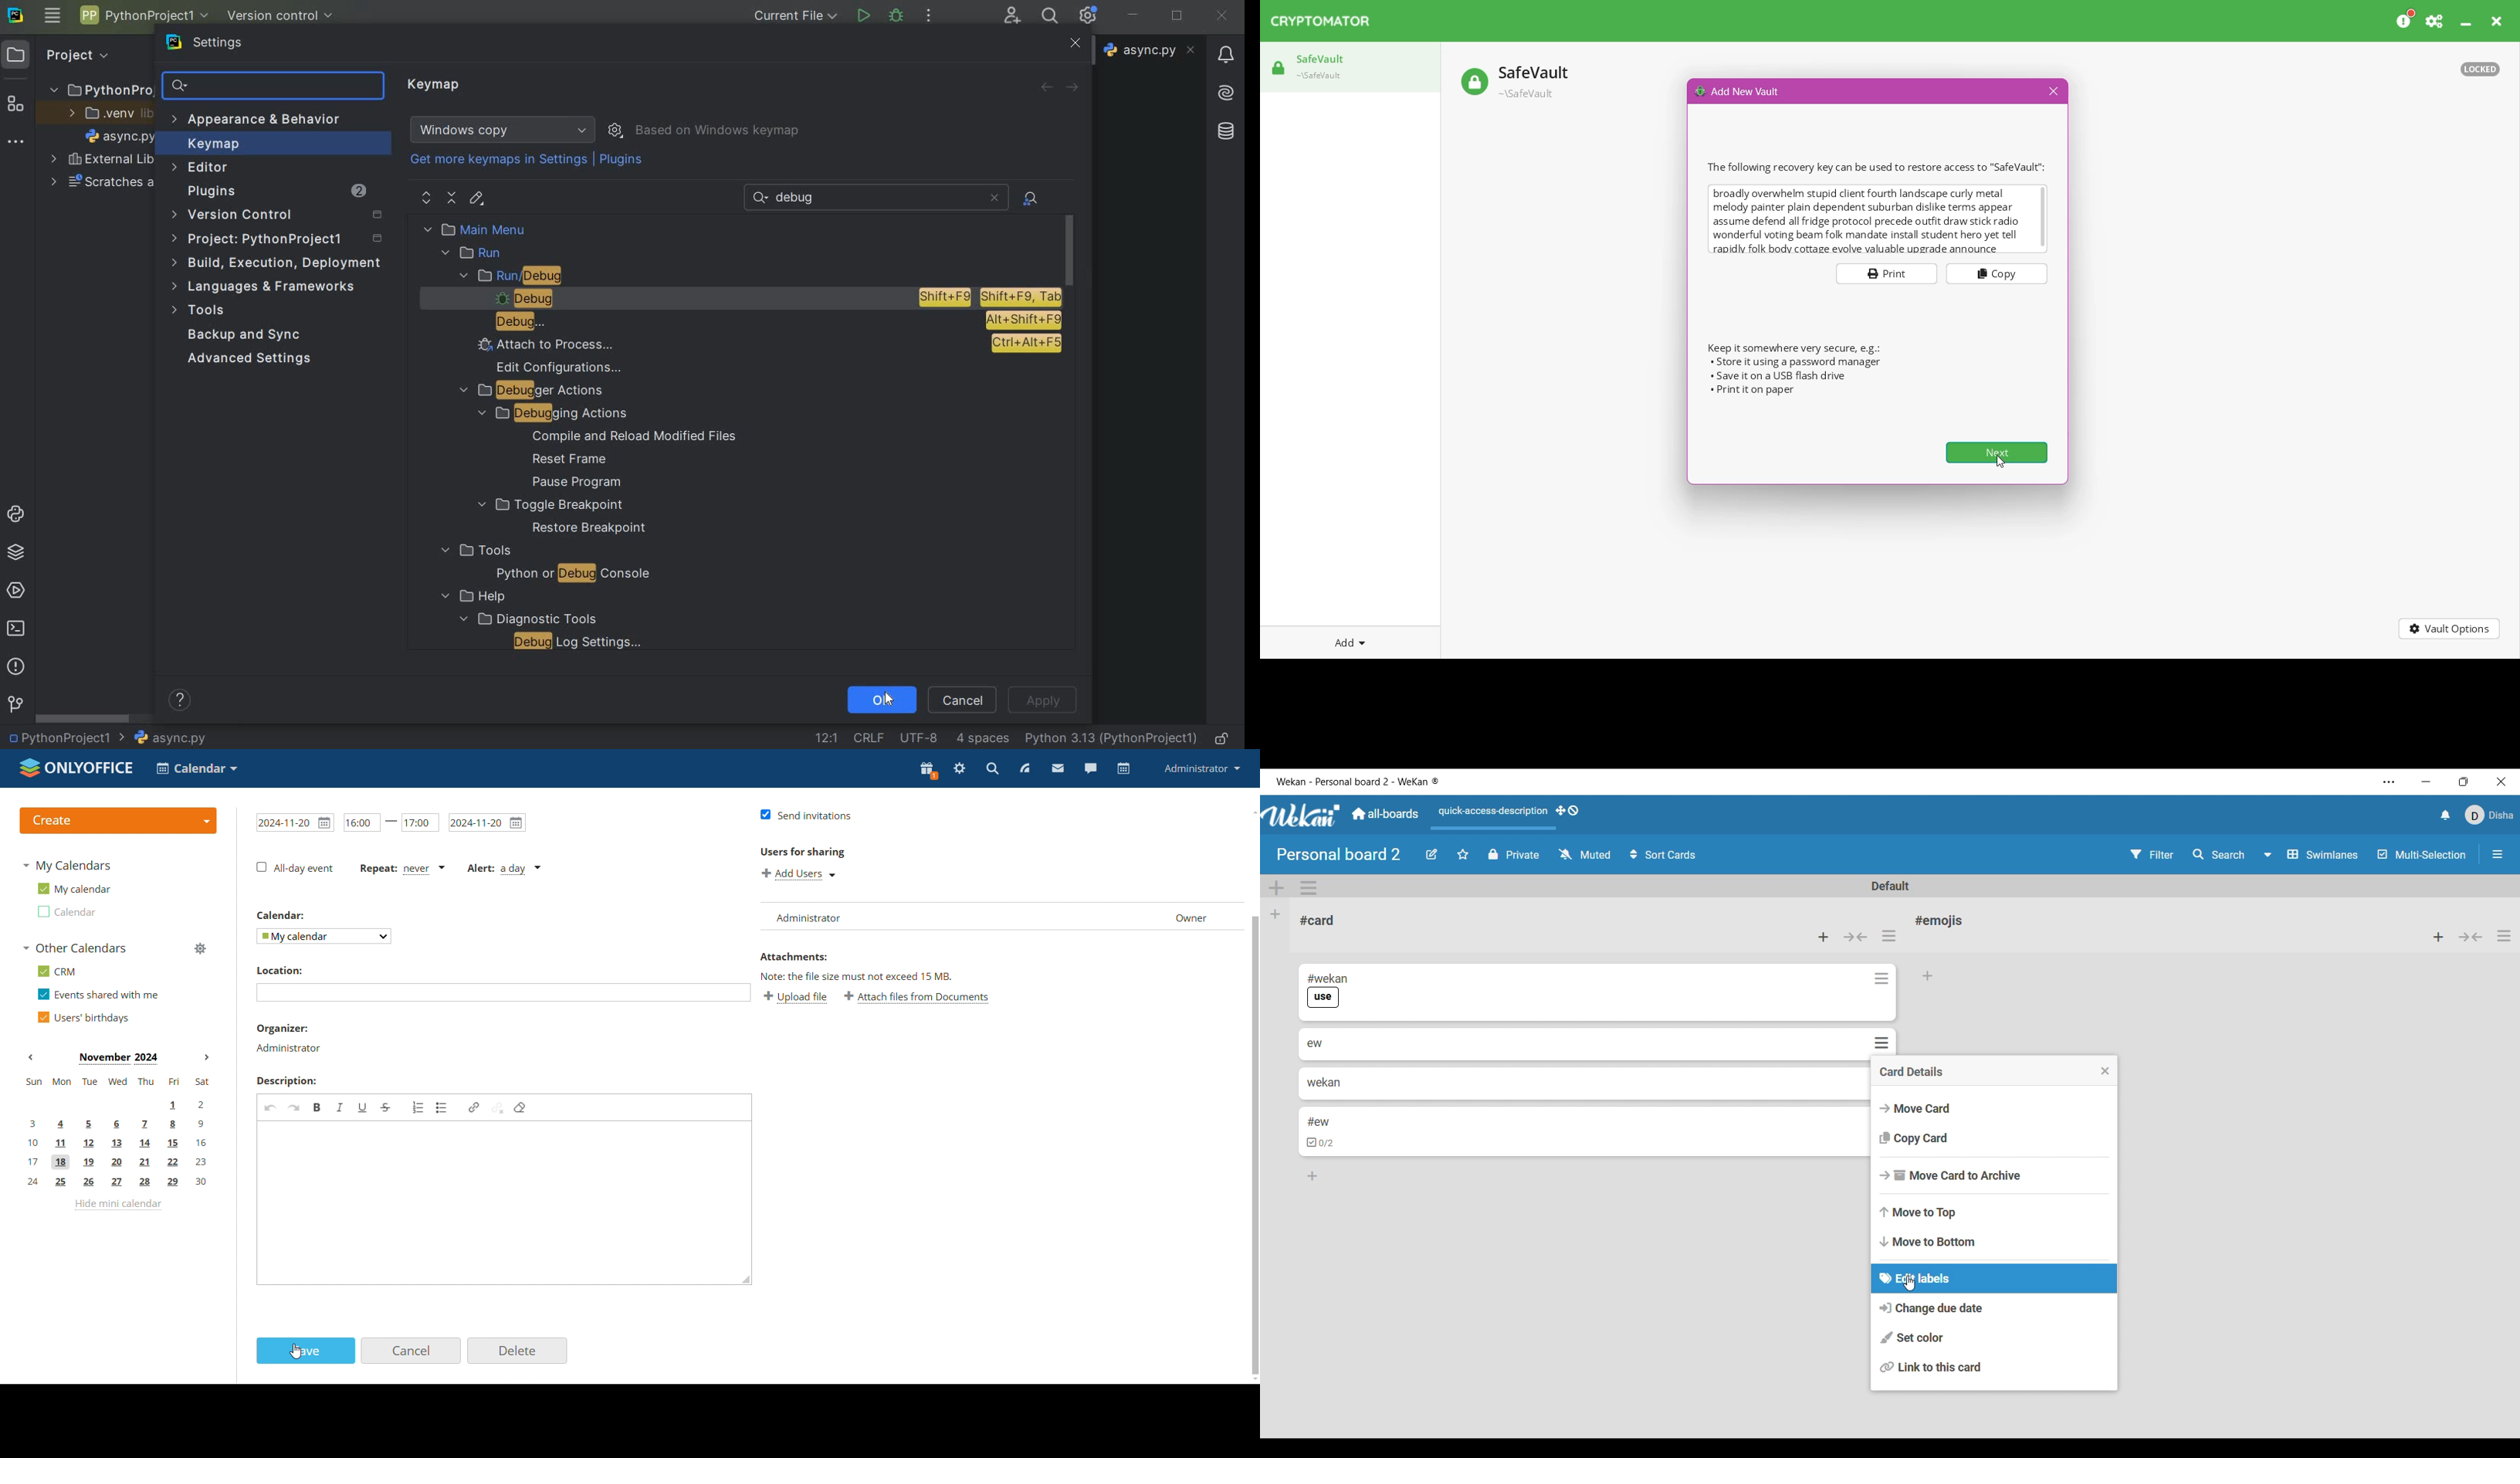 The width and height of the screenshot is (2520, 1484). Describe the element at coordinates (34, 1058) in the screenshot. I see `previous month` at that location.